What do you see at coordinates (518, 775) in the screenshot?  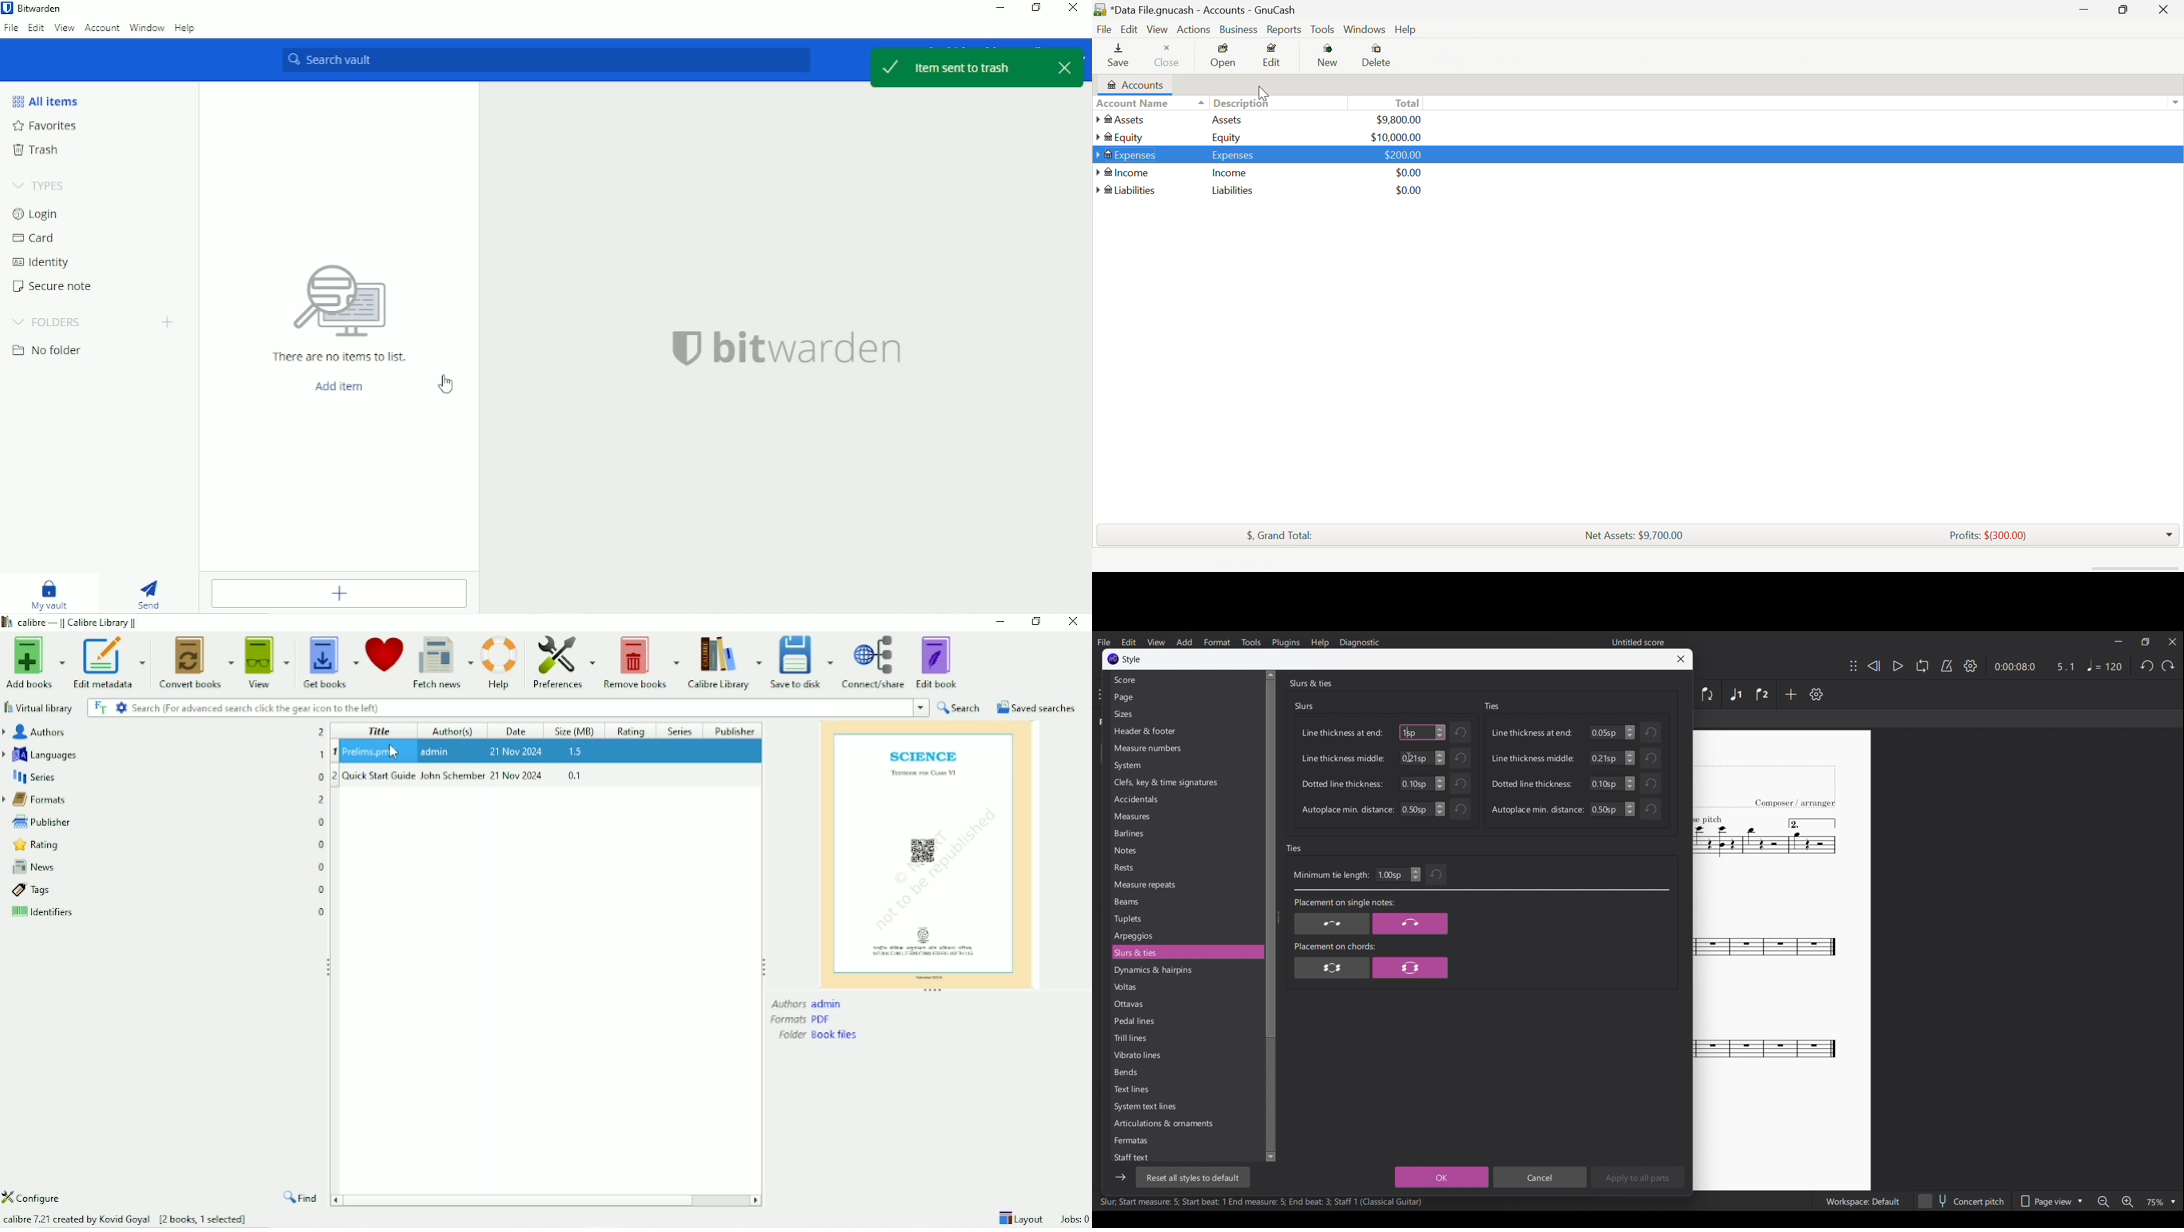 I see `21 Nov 2024` at bounding box center [518, 775].